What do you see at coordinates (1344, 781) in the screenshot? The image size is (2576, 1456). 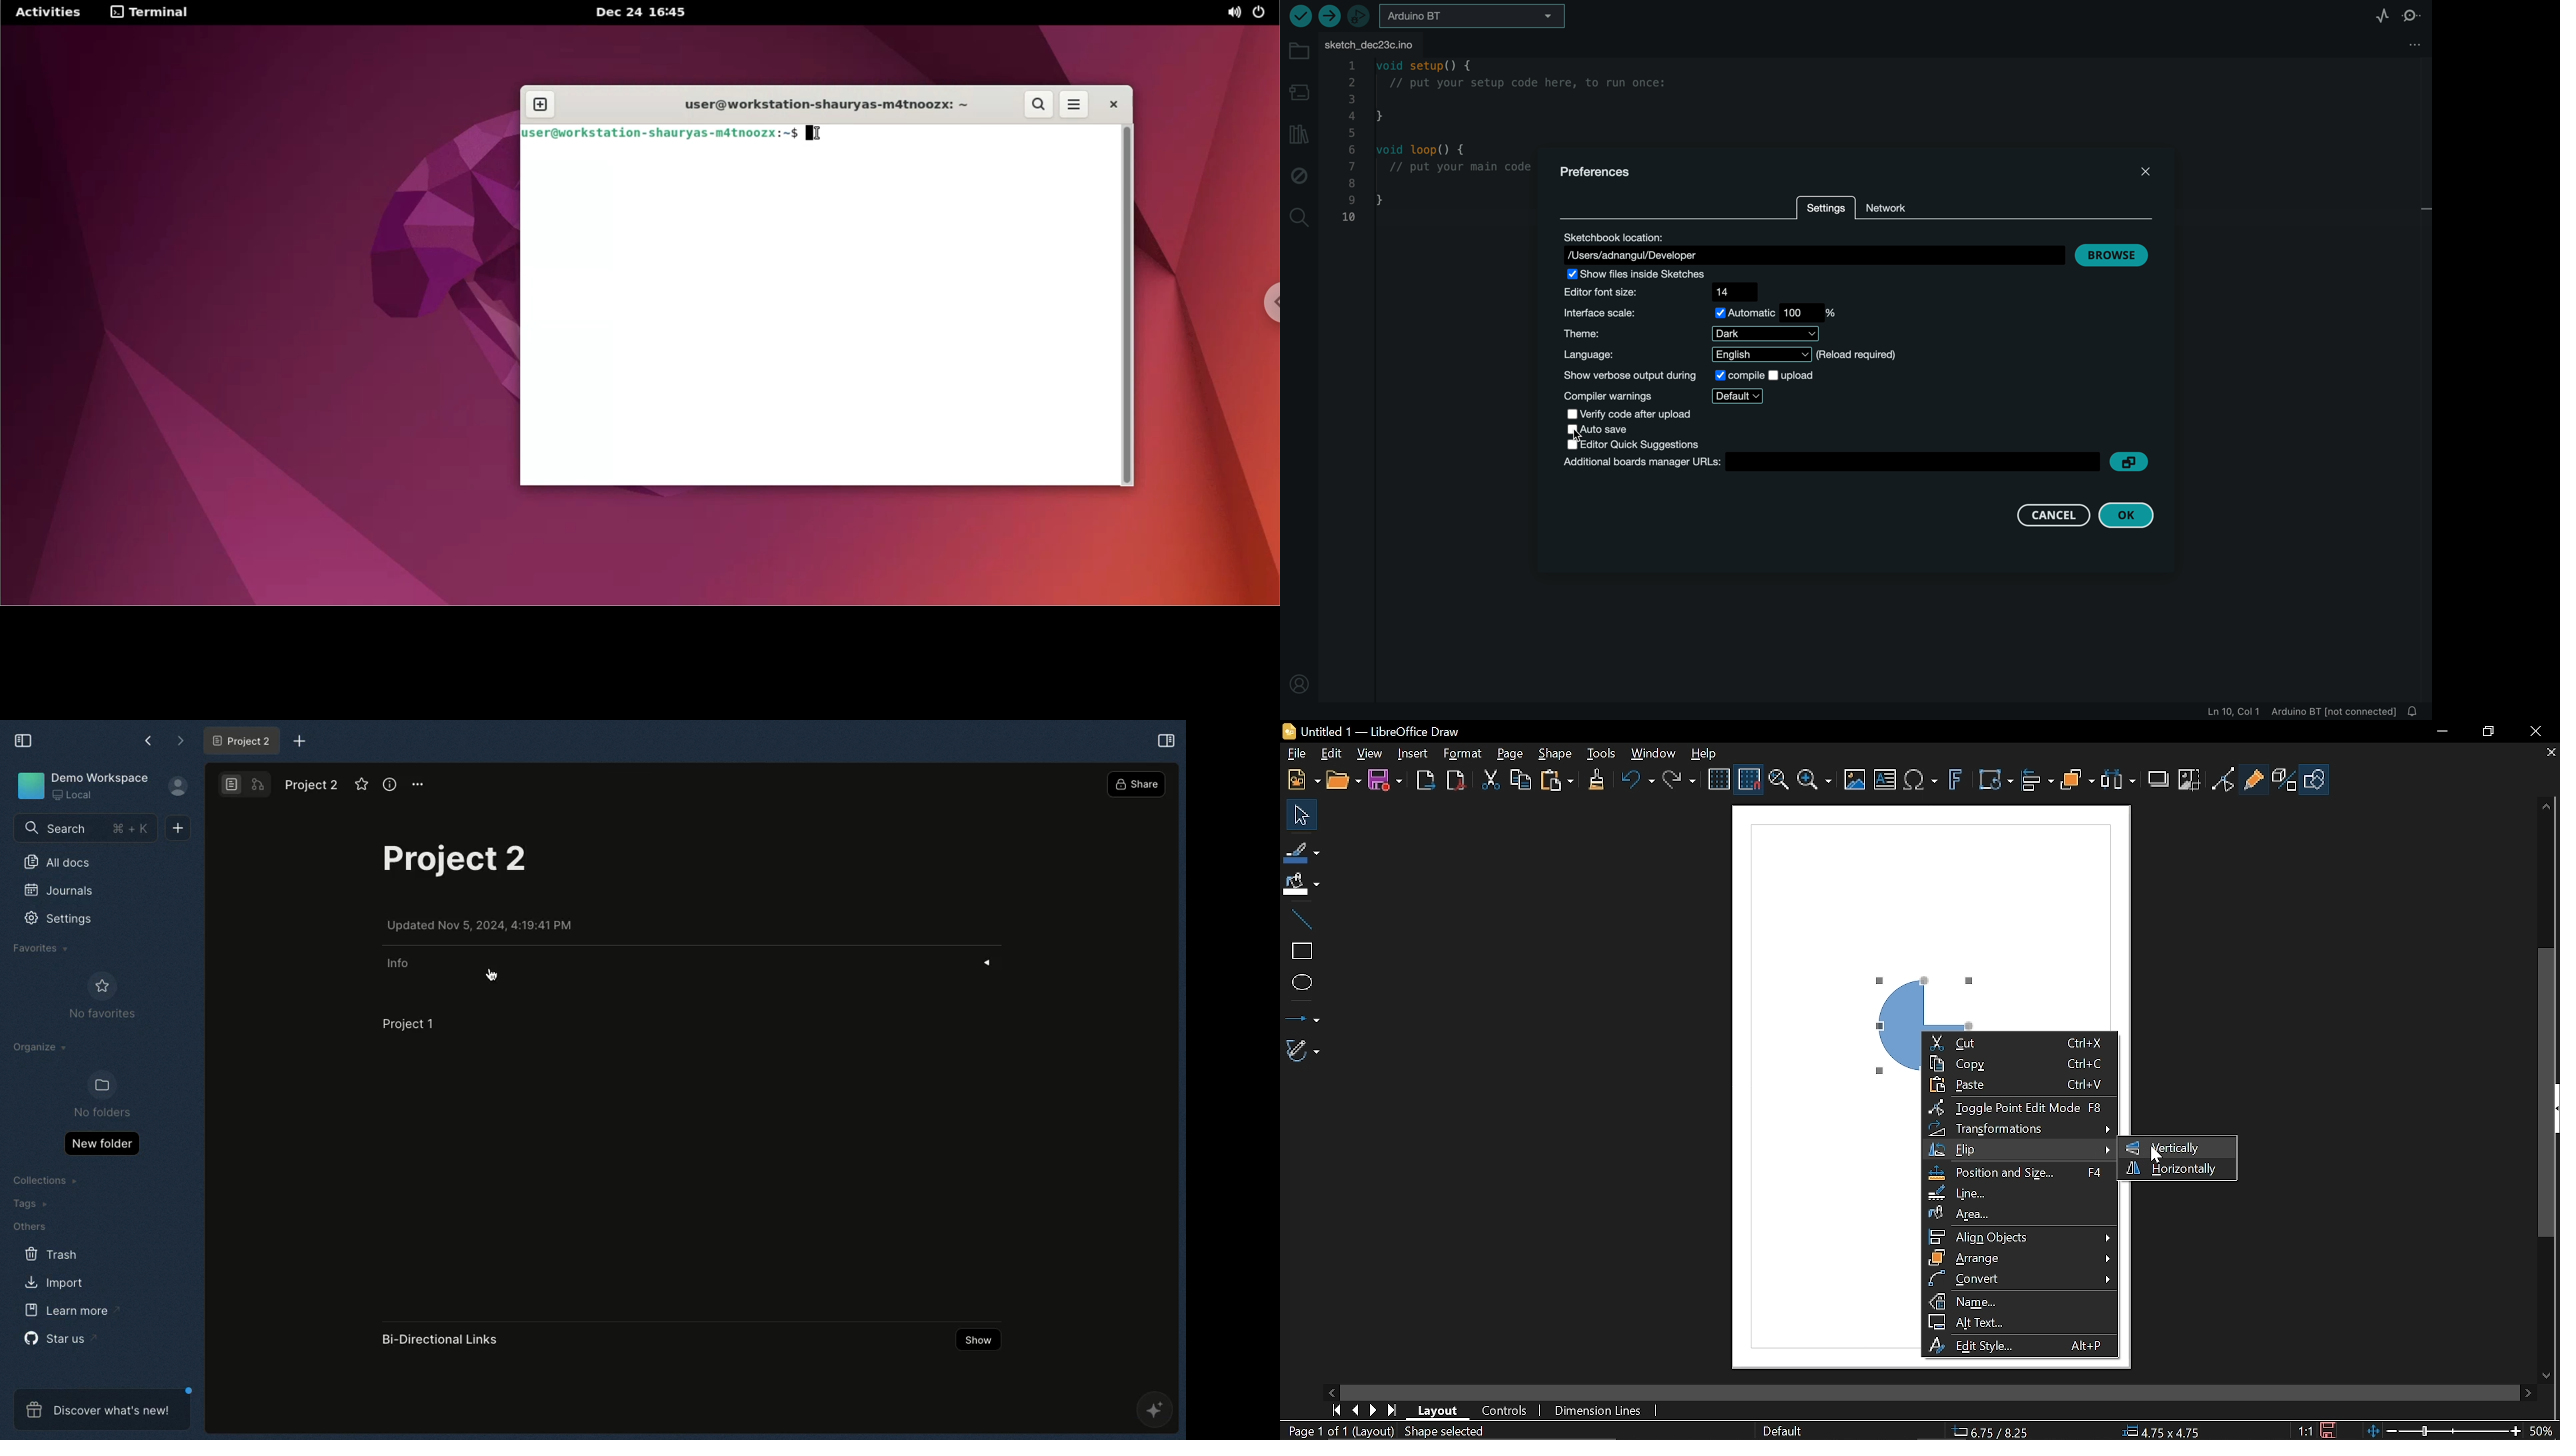 I see `Open` at bounding box center [1344, 781].